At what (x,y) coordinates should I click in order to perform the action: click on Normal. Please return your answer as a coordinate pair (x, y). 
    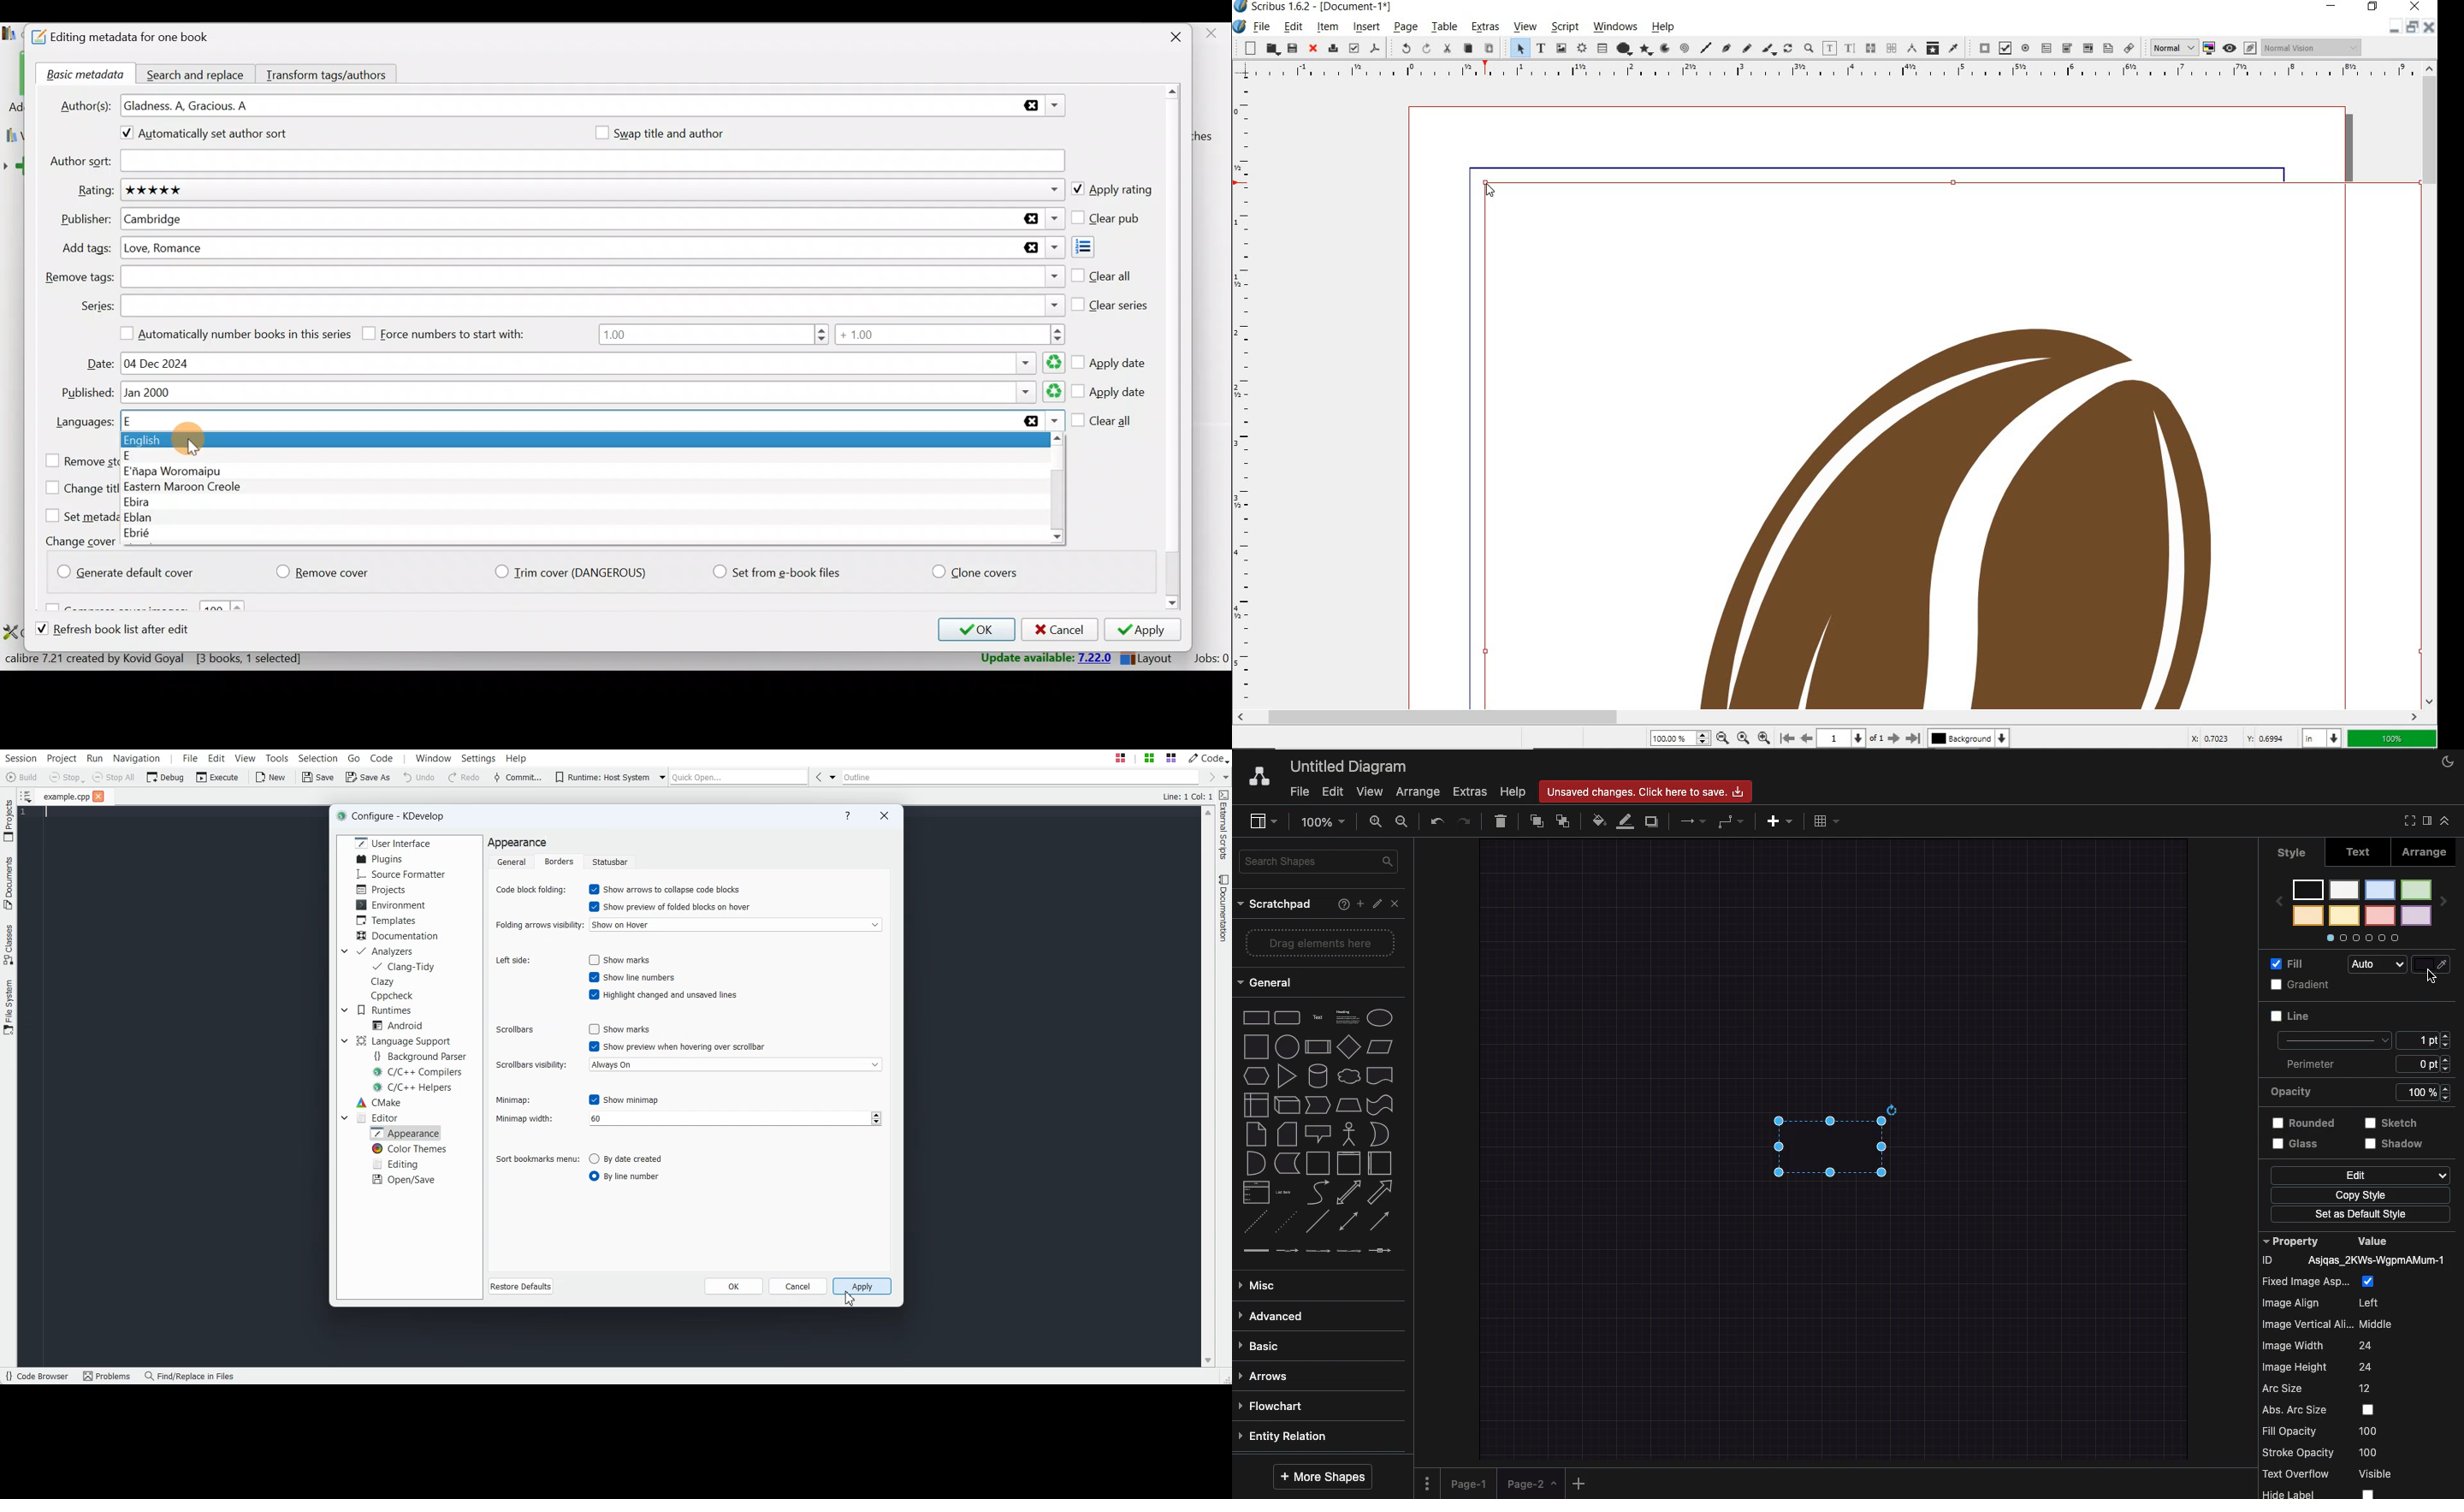
    Looking at the image, I should click on (2170, 47).